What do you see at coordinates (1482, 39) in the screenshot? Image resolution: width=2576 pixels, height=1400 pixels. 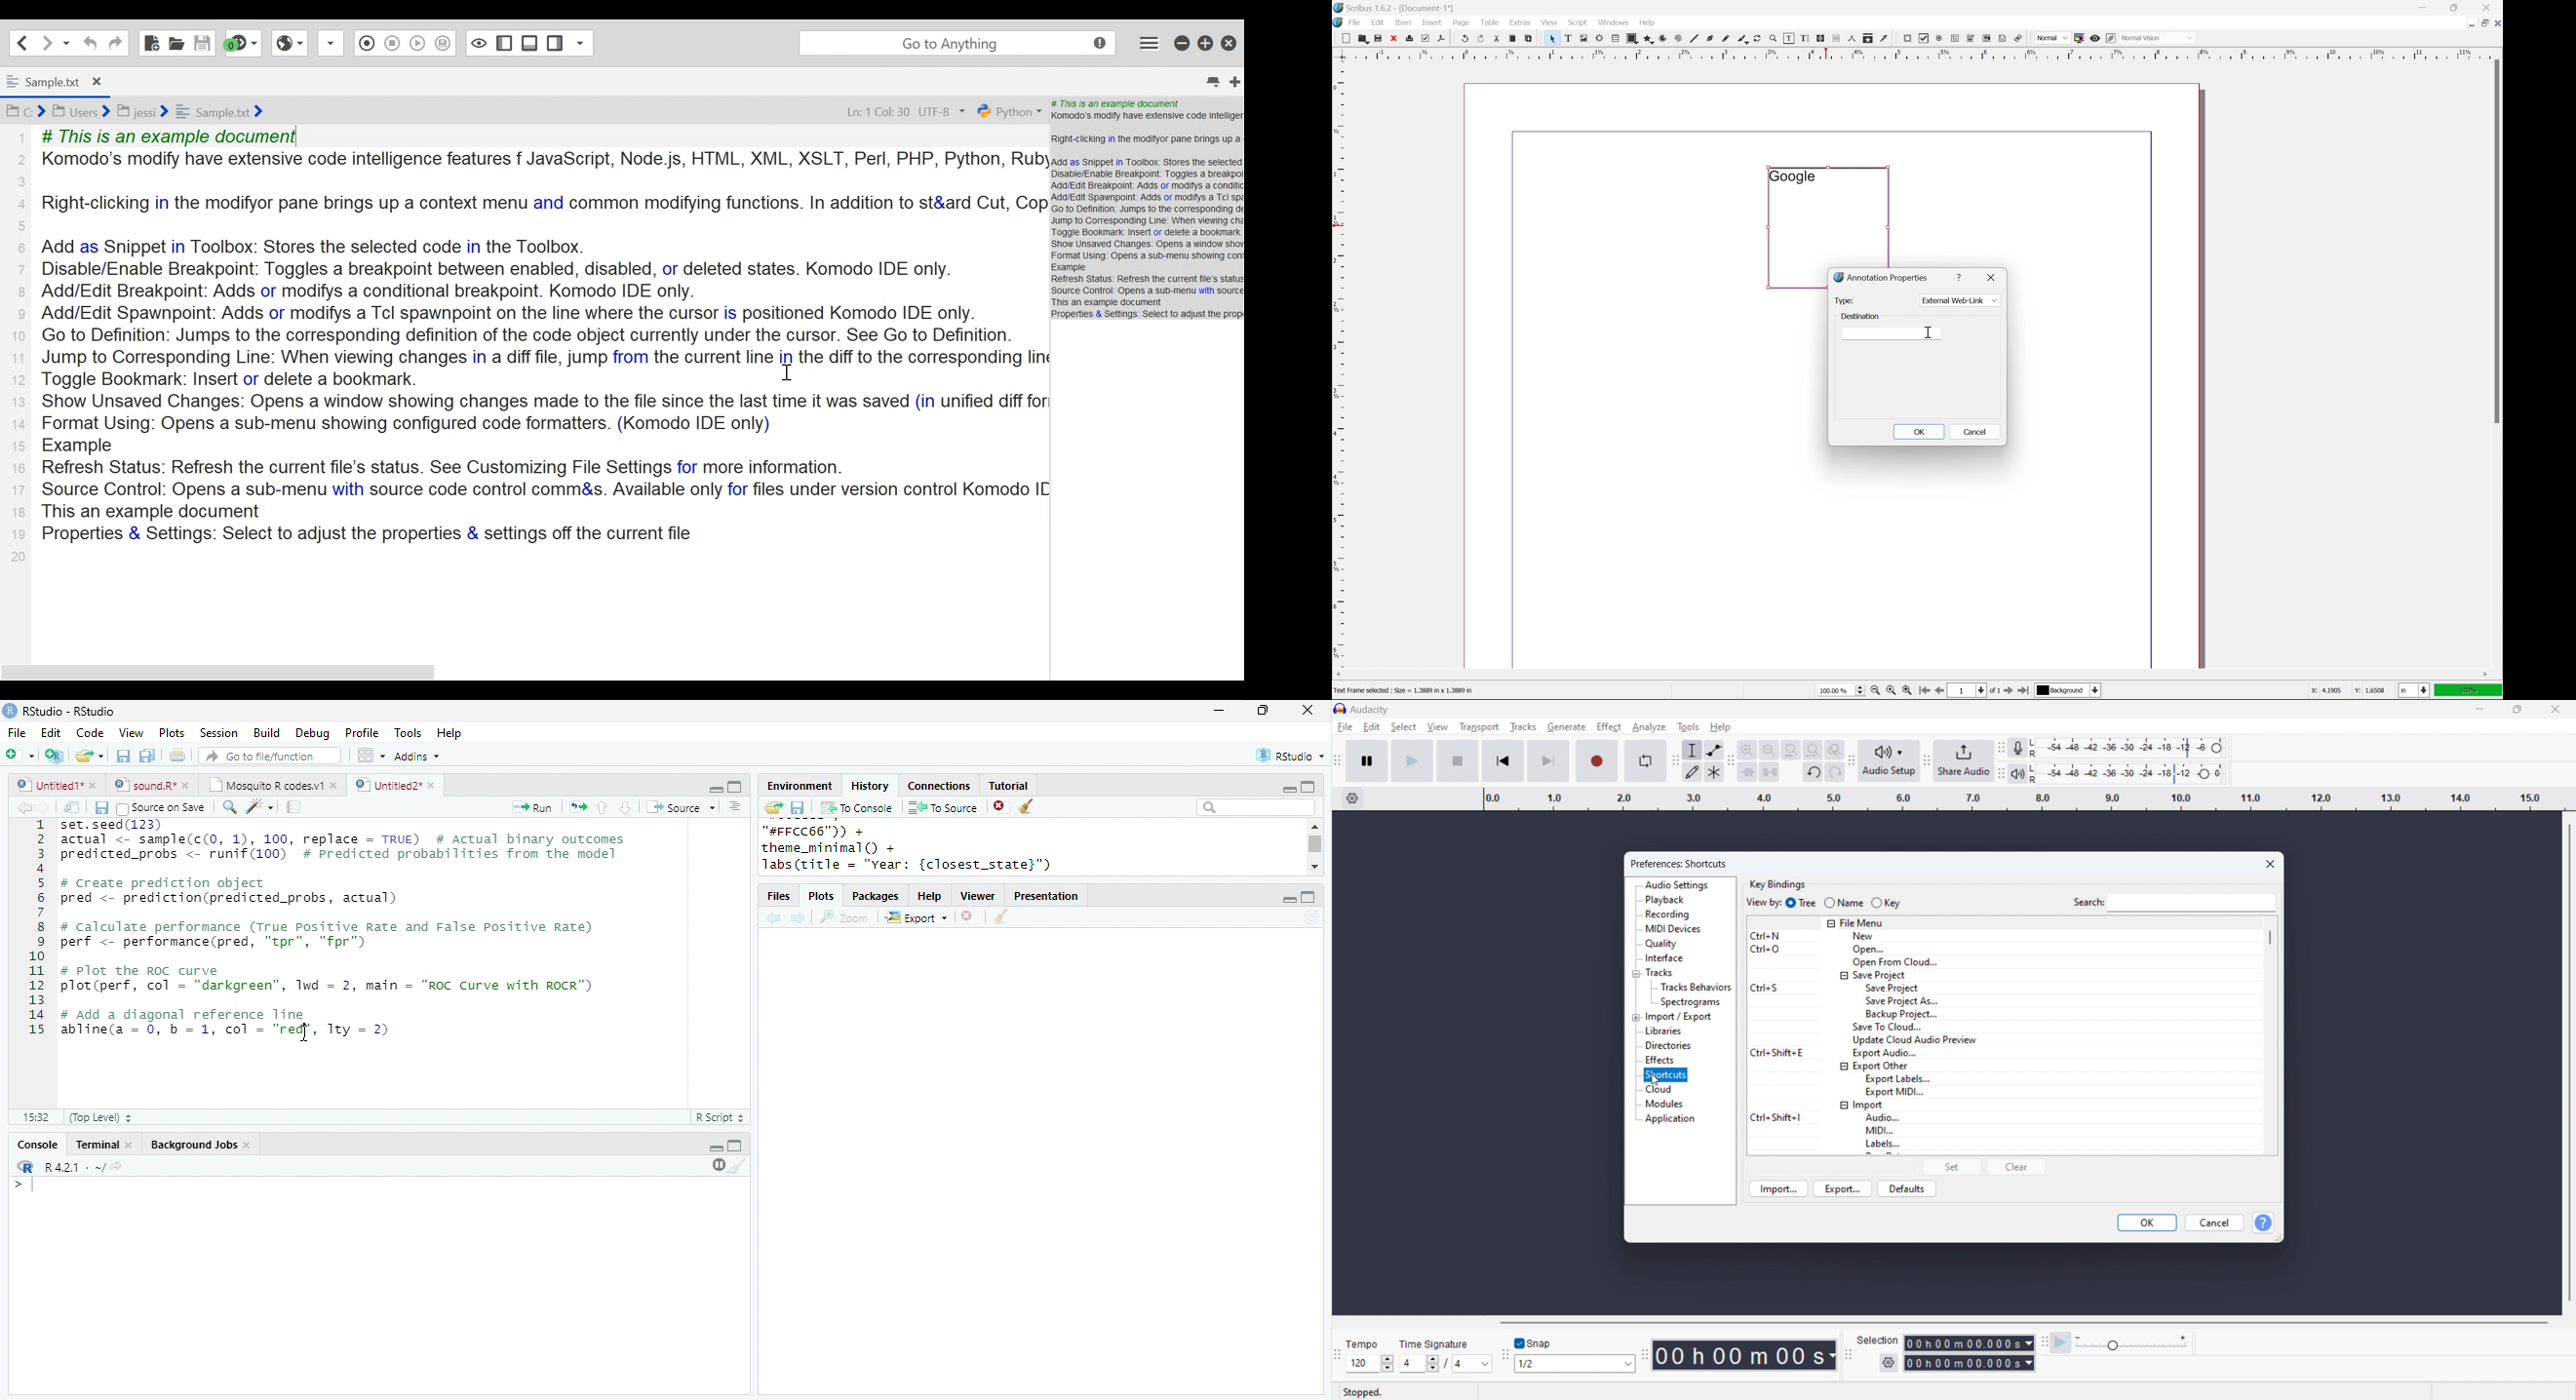 I see `redo` at bounding box center [1482, 39].